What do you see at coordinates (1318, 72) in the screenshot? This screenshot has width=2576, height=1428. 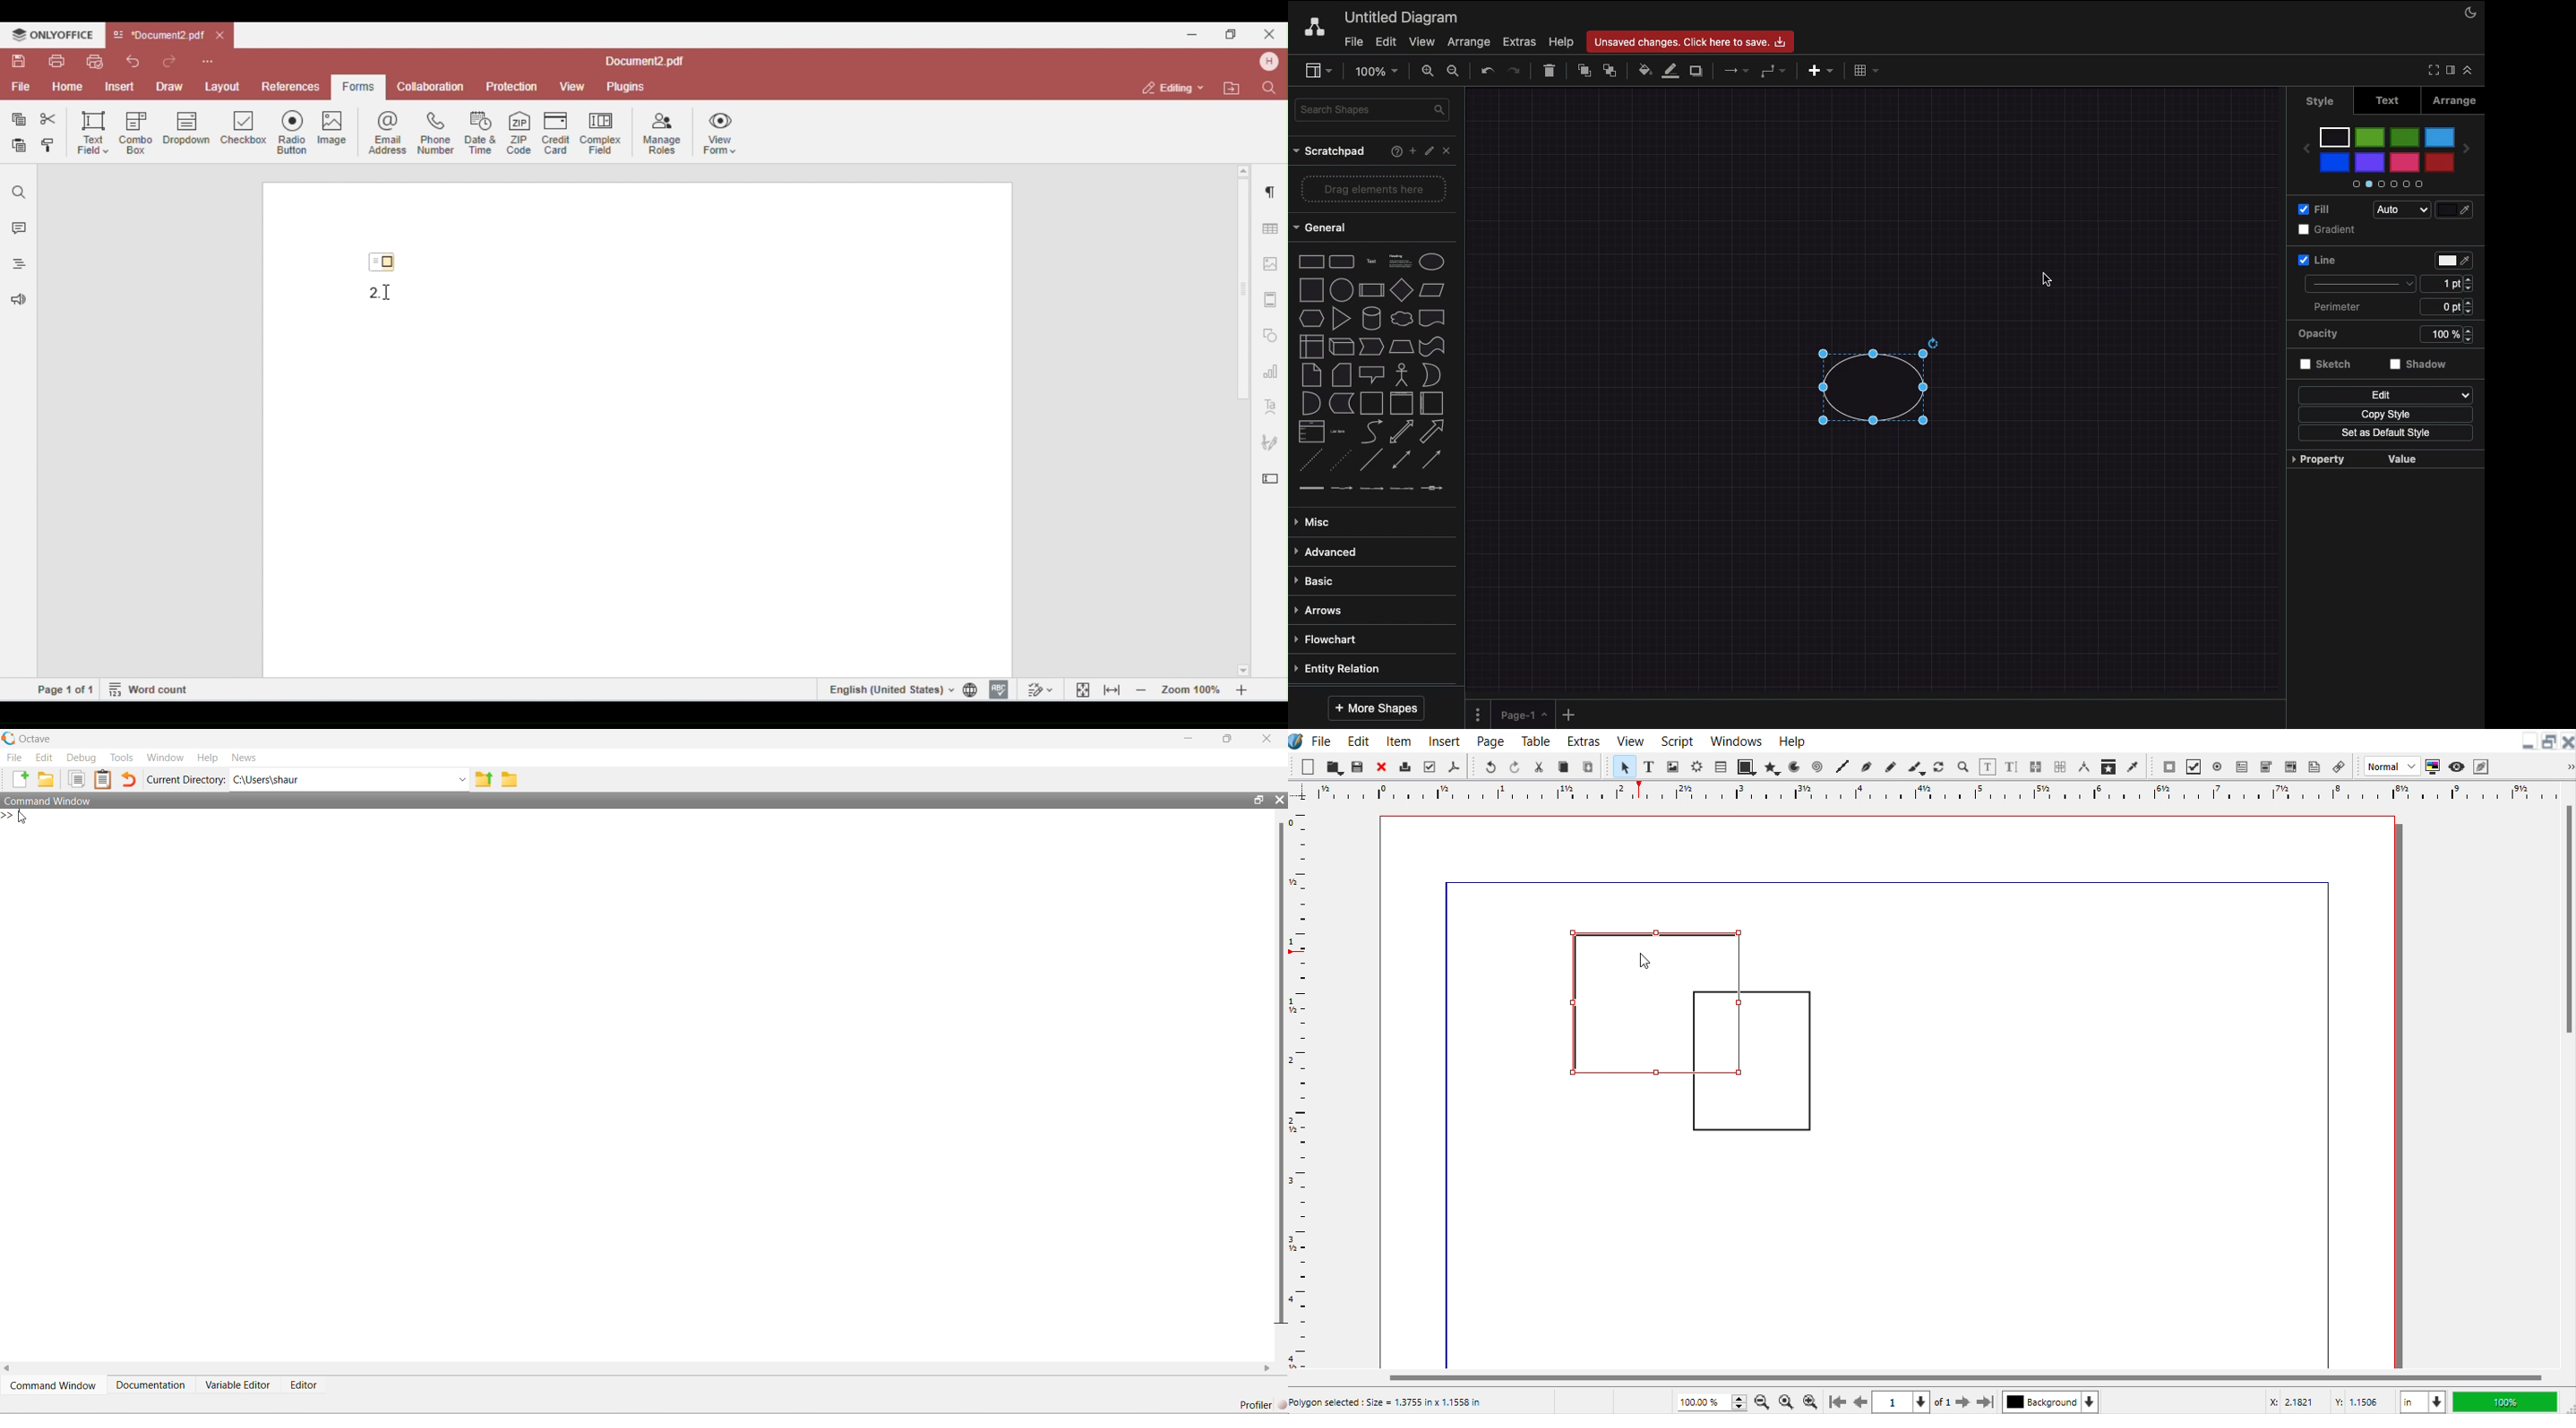 I see `Sidebar ` at bounding box center [1318, 72].